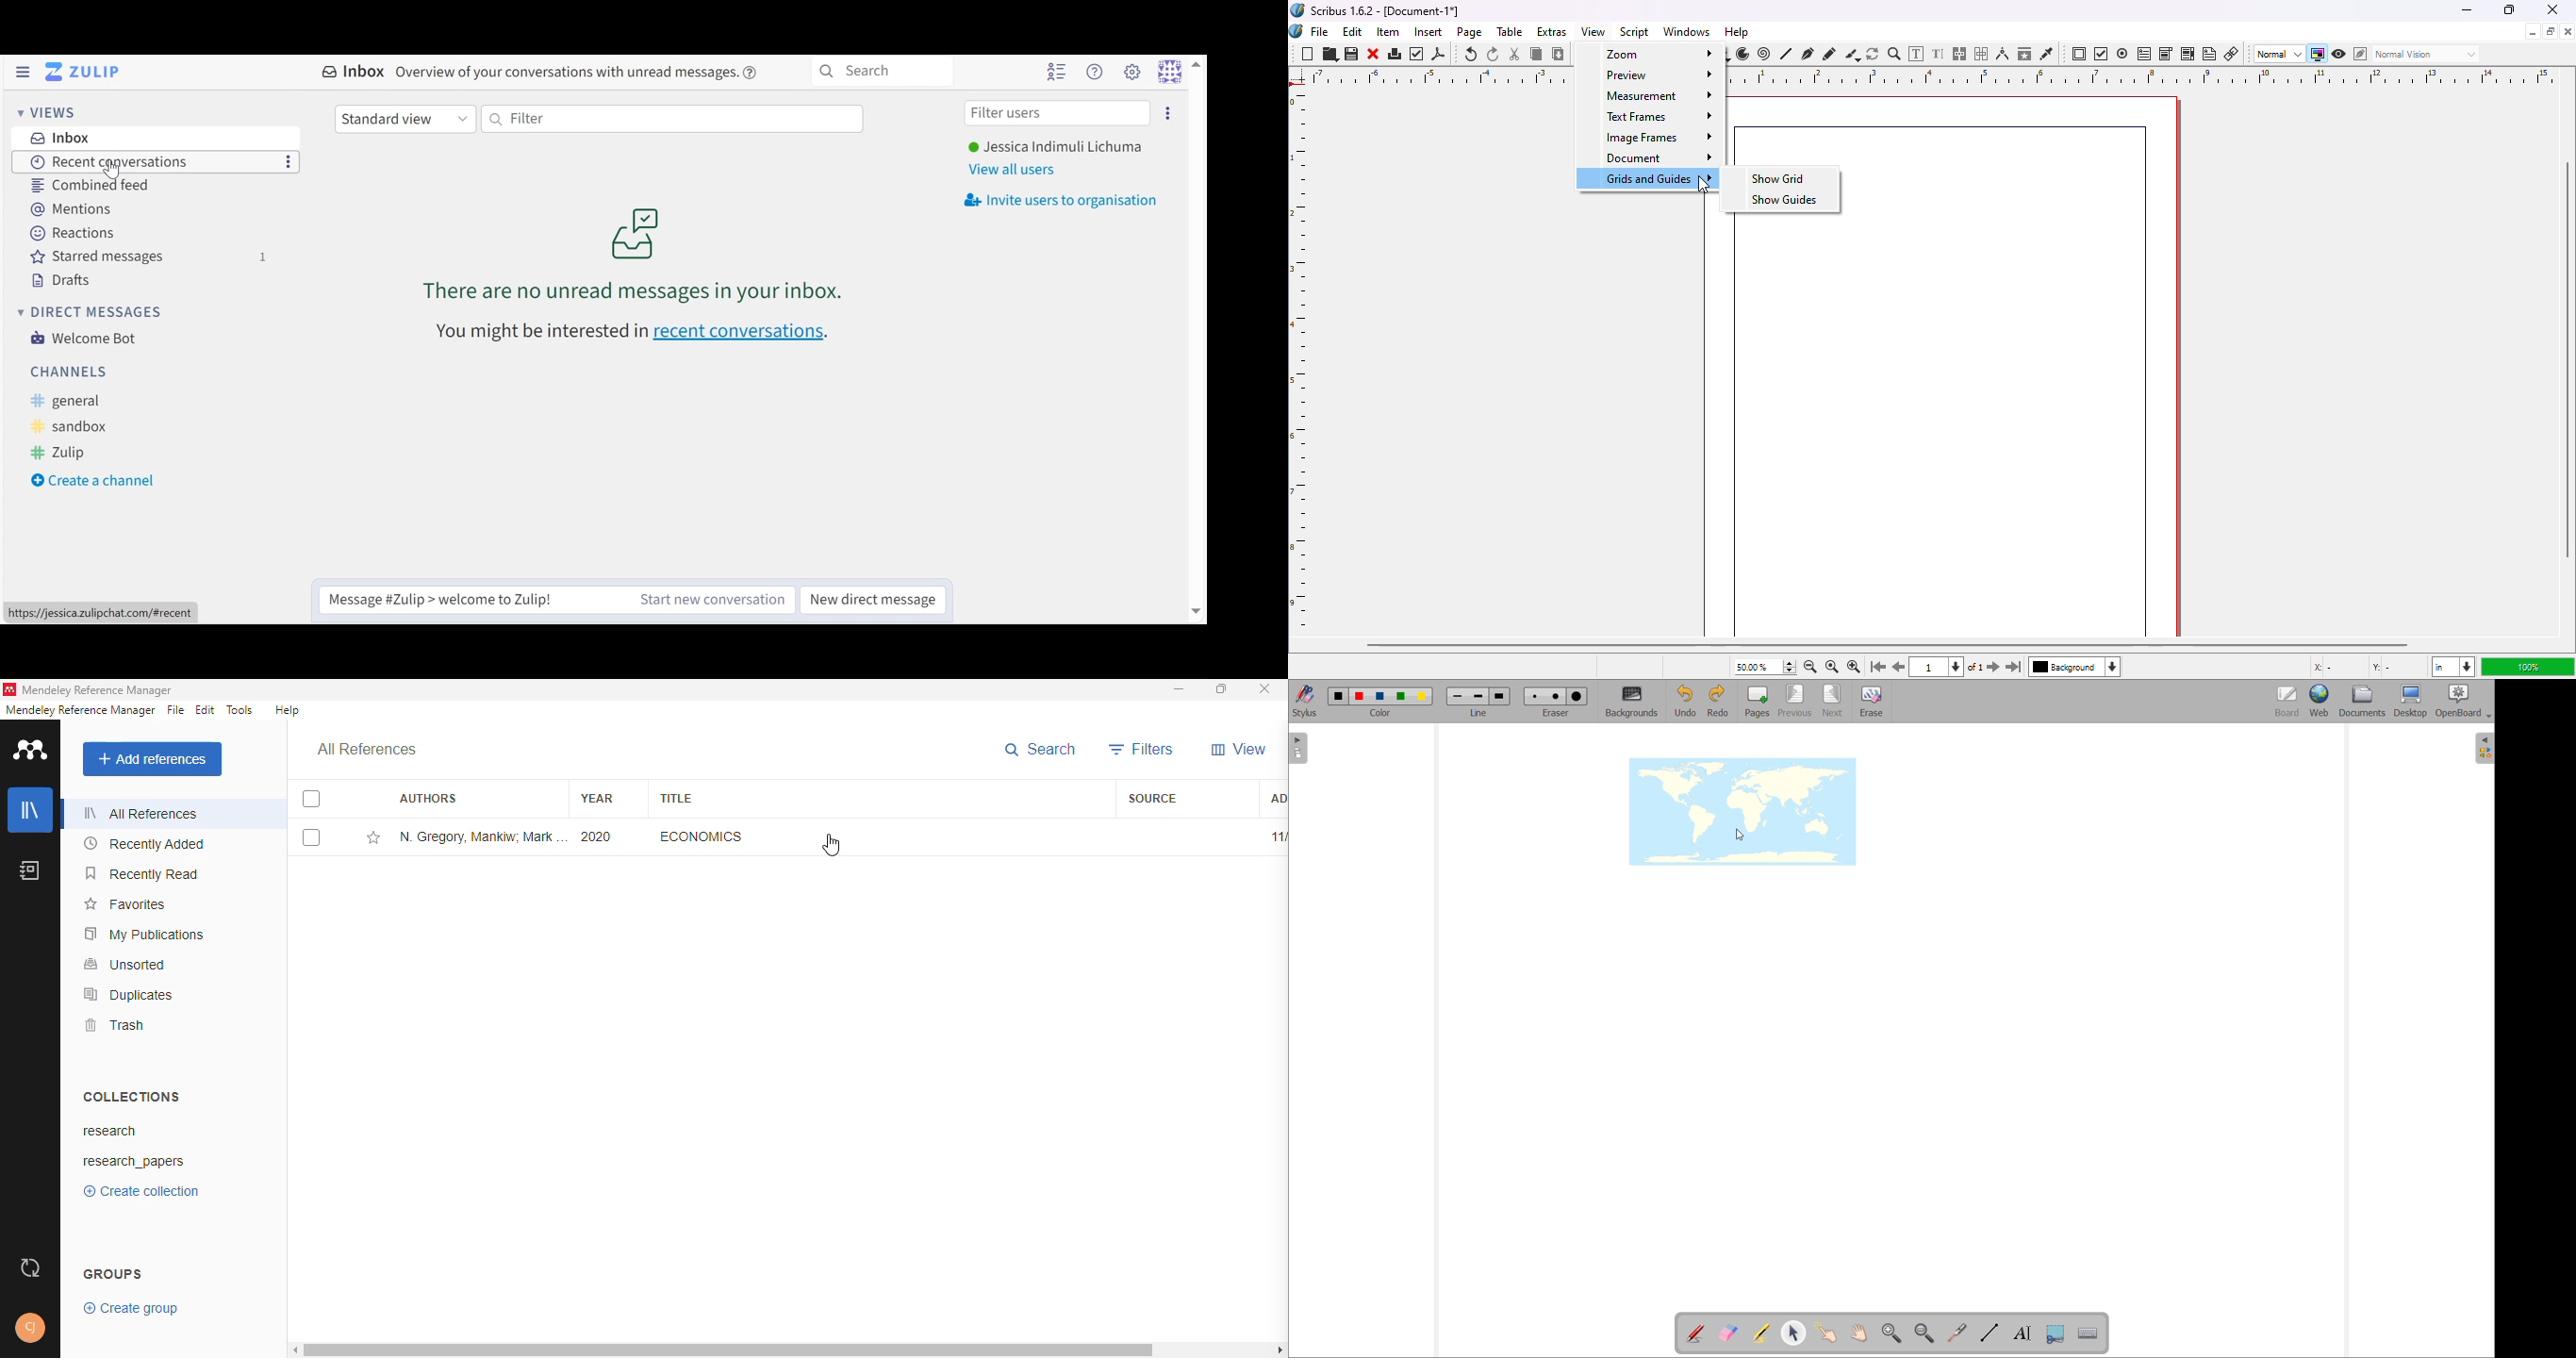 This screenshot has width=2576, height=1372. I want to click on 1 of 1, so click(1952, 668).